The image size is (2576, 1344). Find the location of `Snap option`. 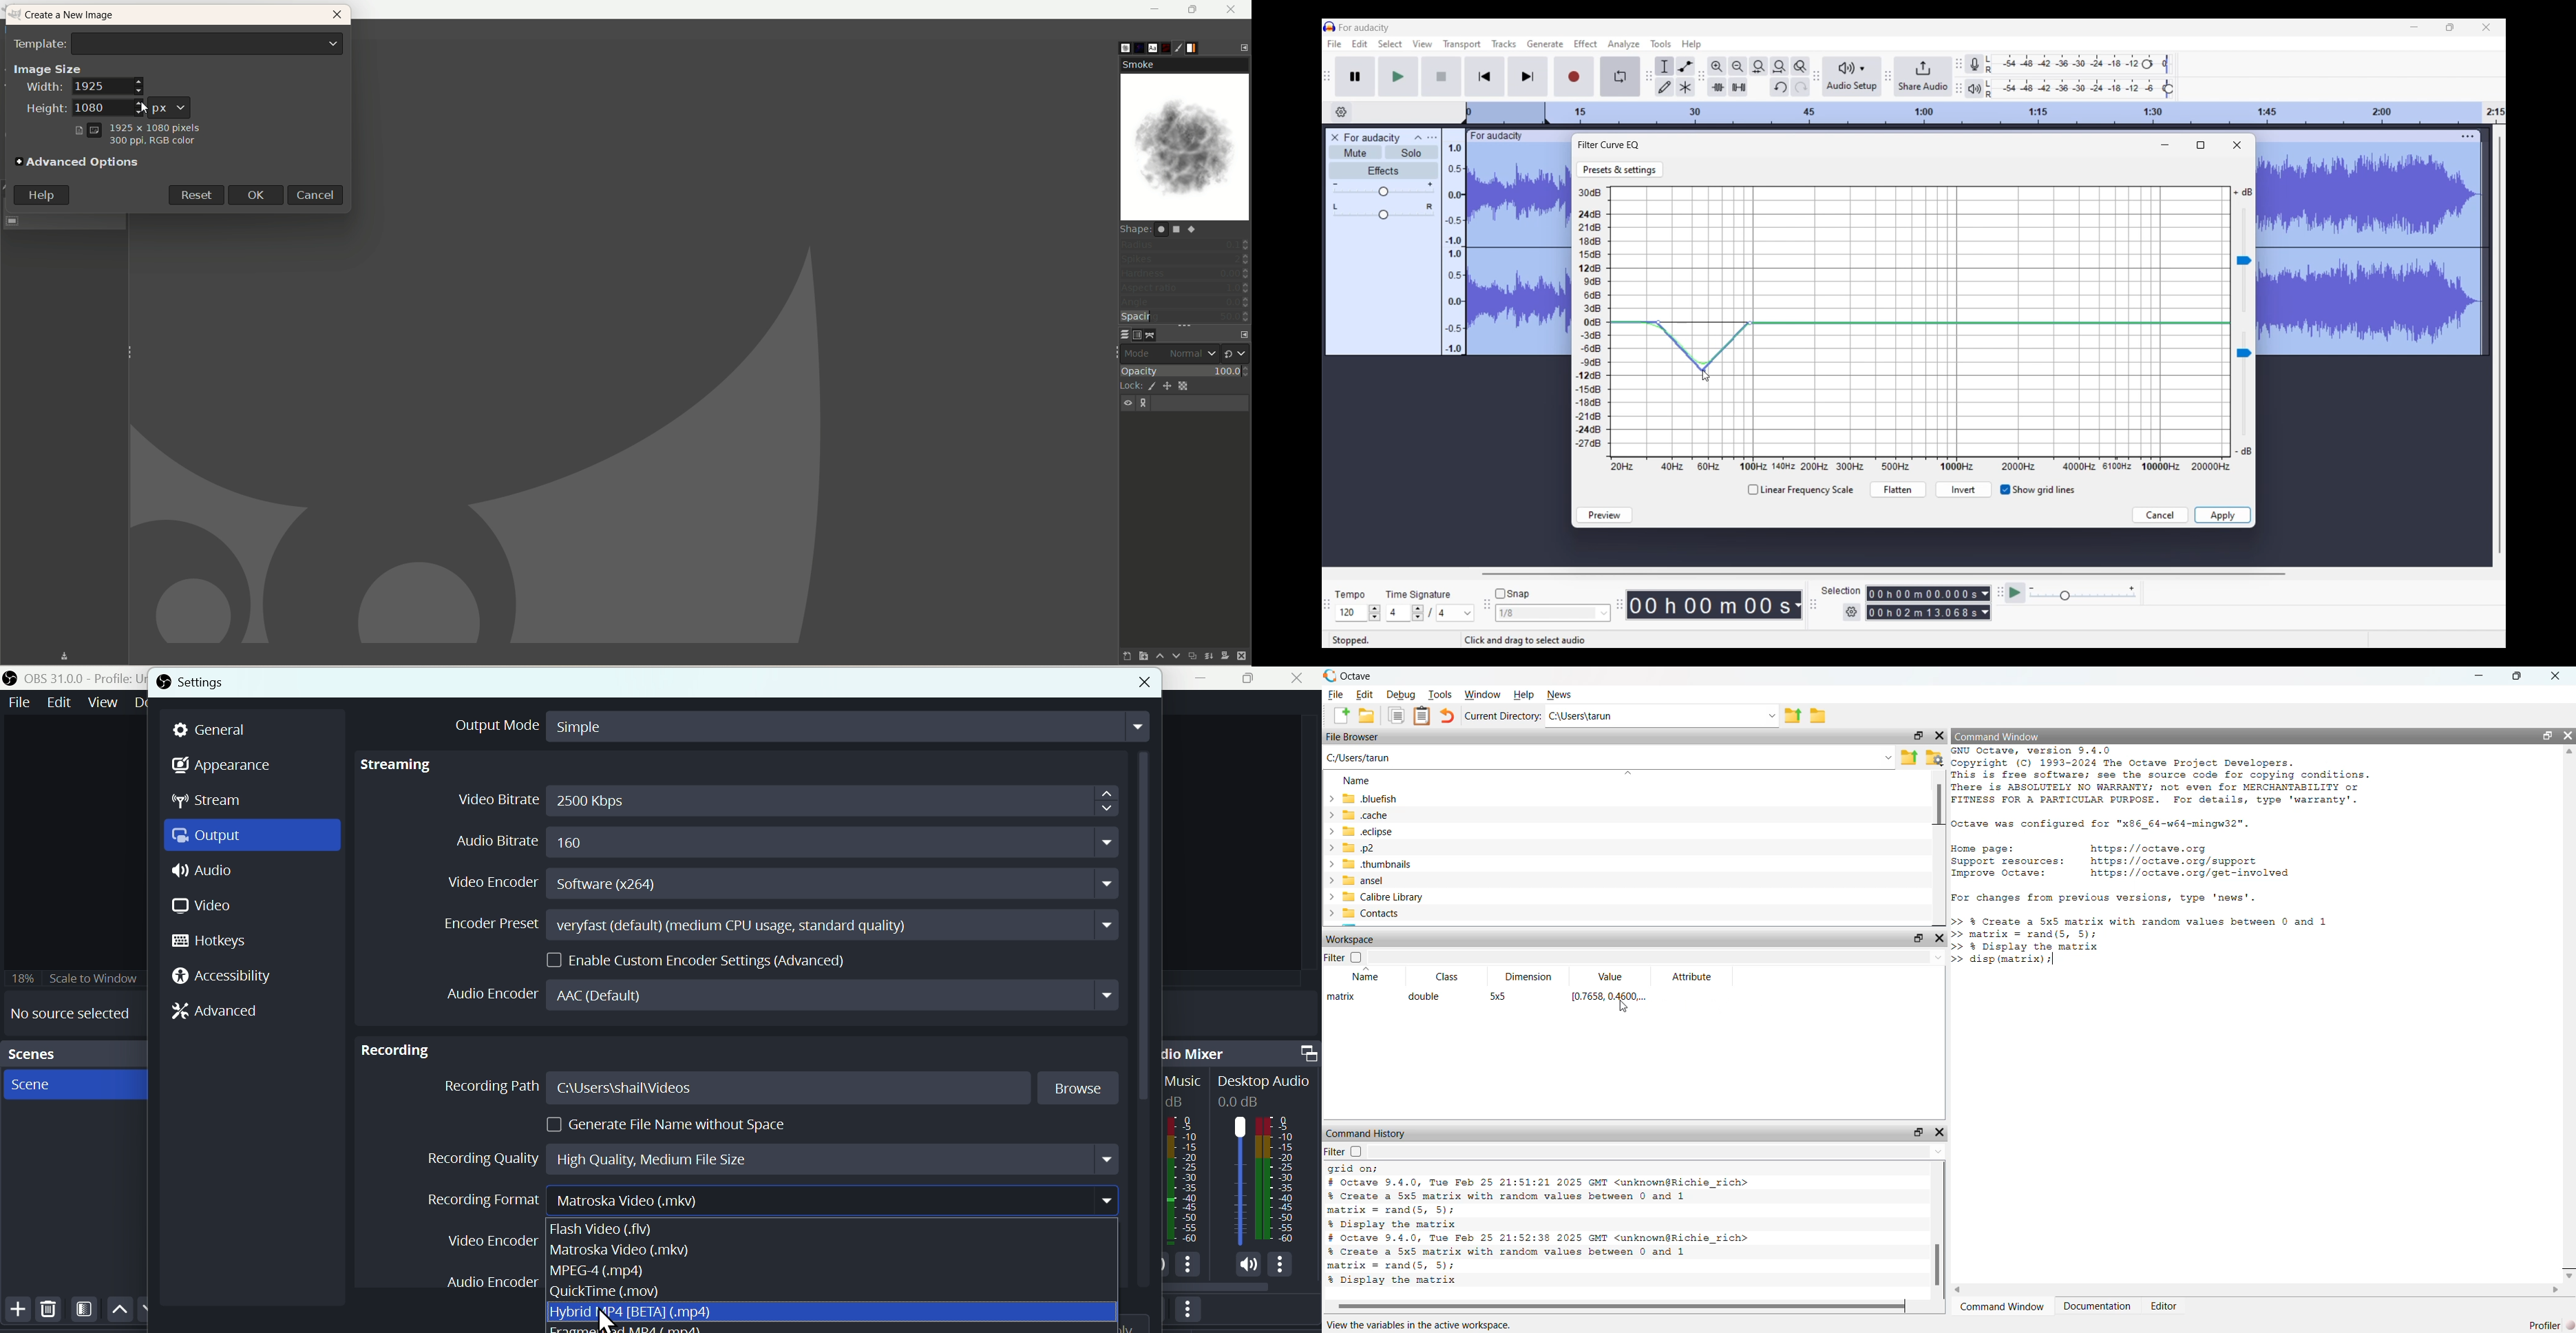

Snap option is located at coordinates (1605, 613).